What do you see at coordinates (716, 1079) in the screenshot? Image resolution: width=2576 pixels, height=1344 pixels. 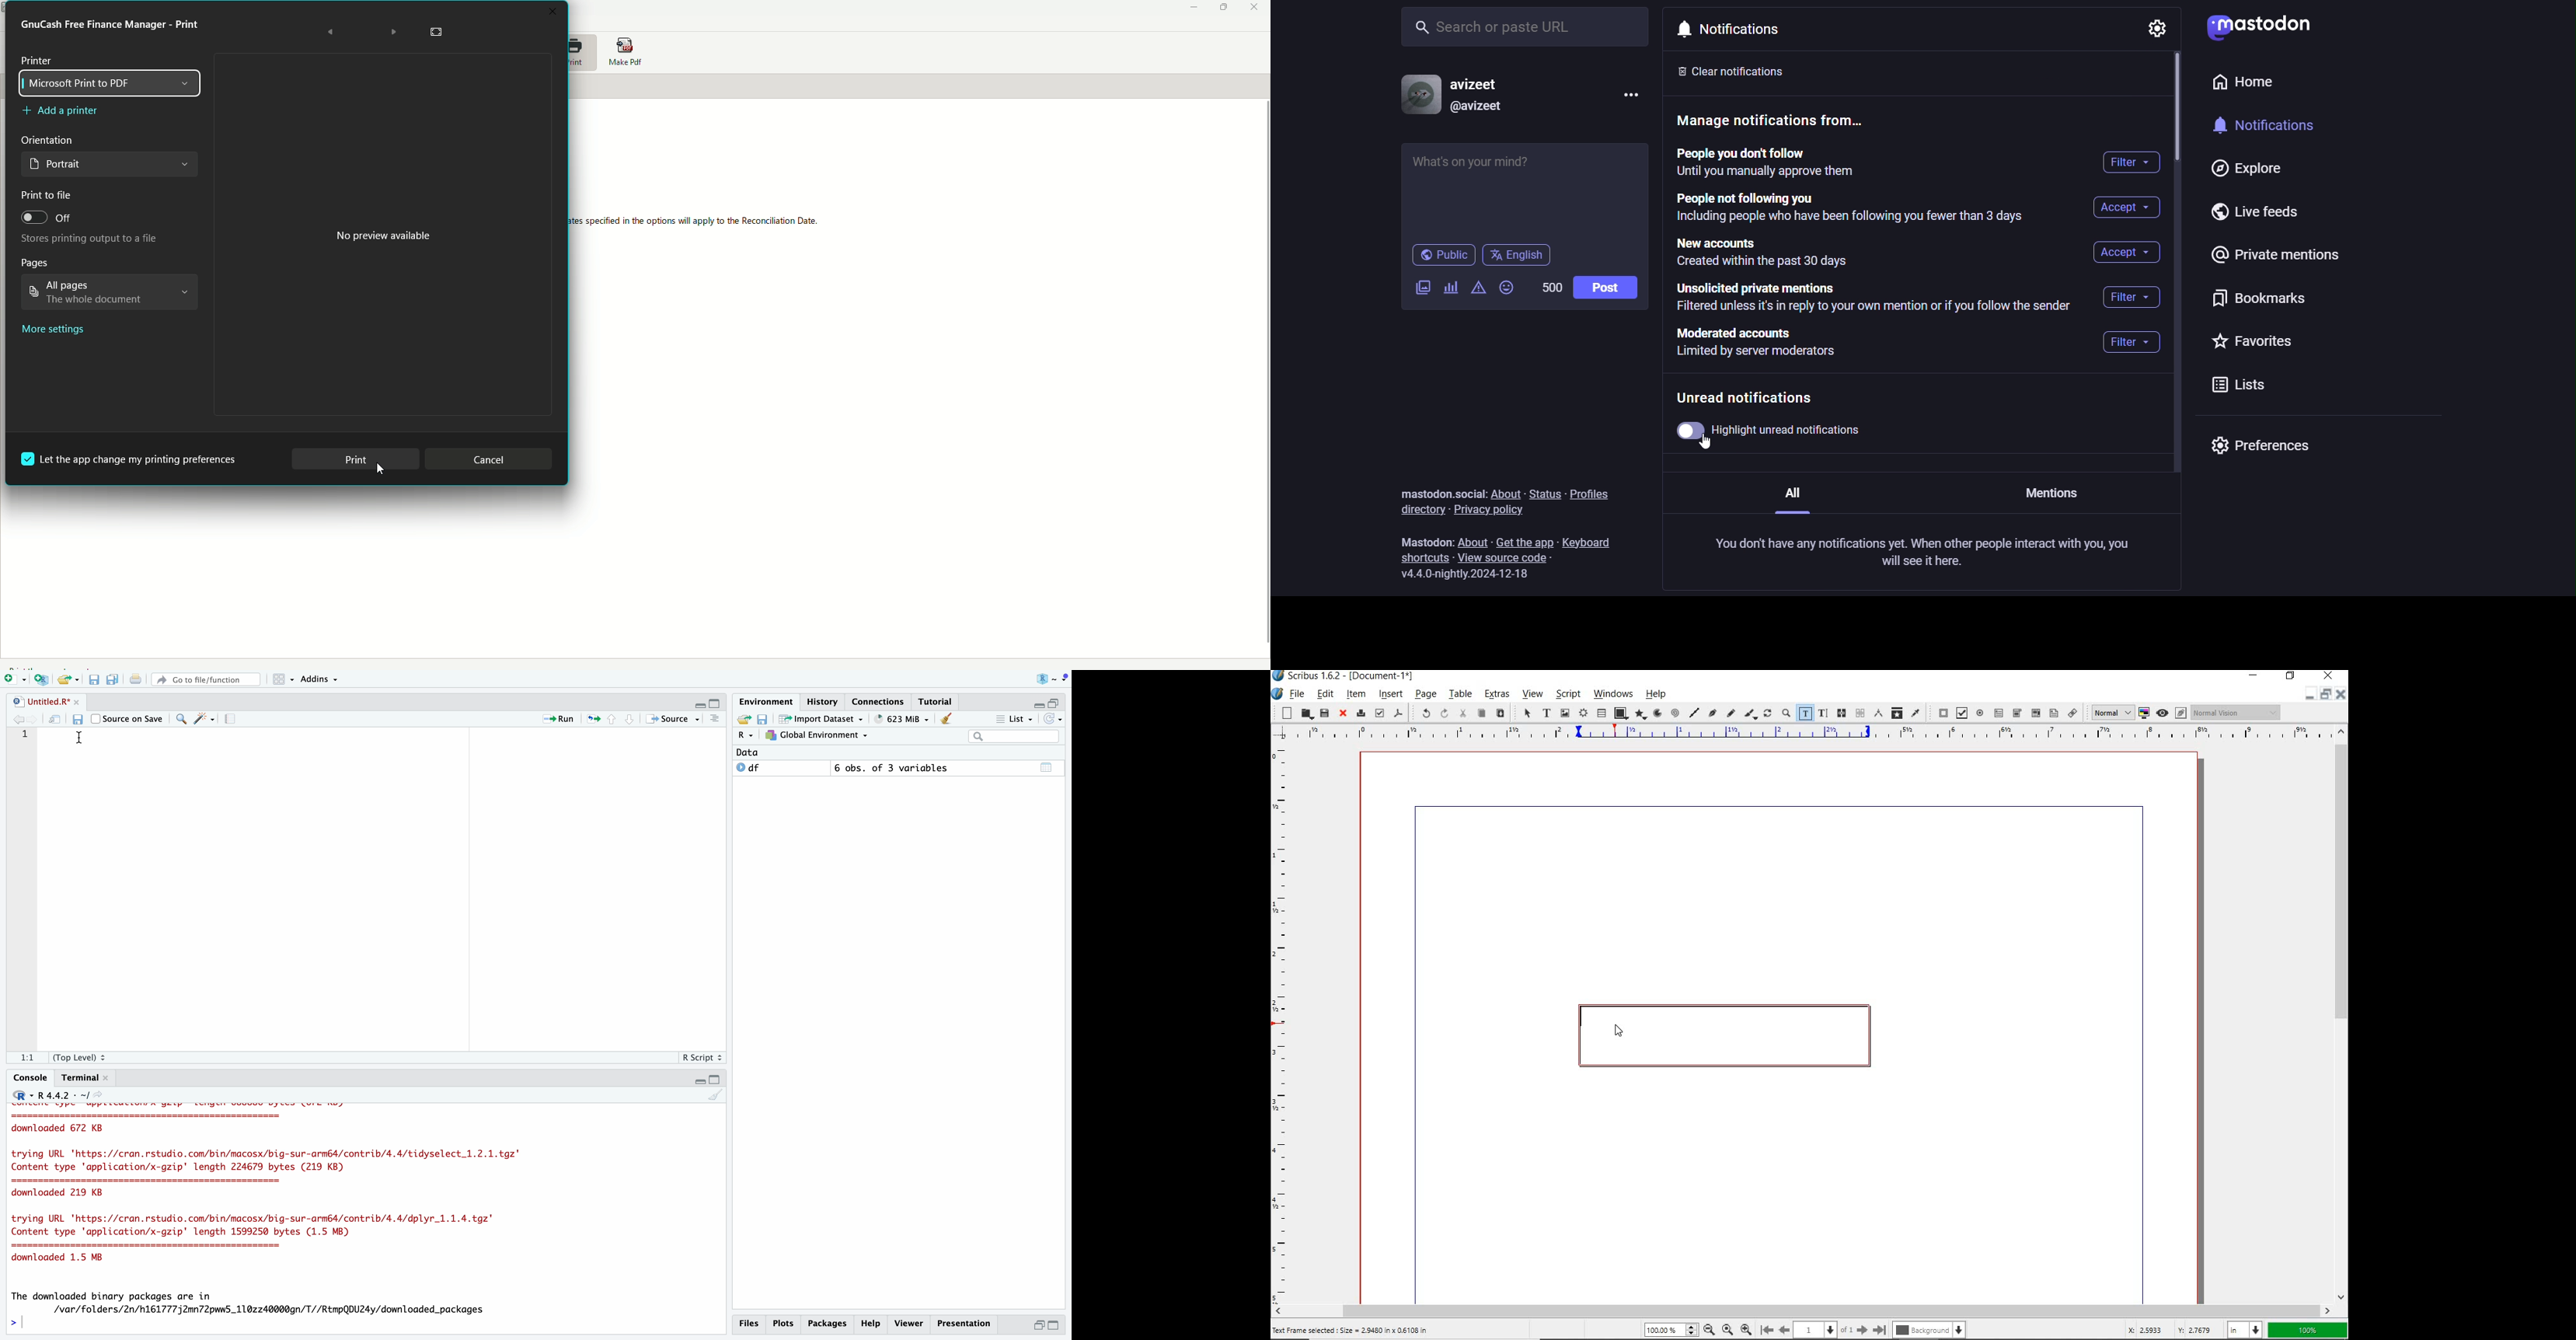 I see `Full Height` at bounding box center [716, 1079].